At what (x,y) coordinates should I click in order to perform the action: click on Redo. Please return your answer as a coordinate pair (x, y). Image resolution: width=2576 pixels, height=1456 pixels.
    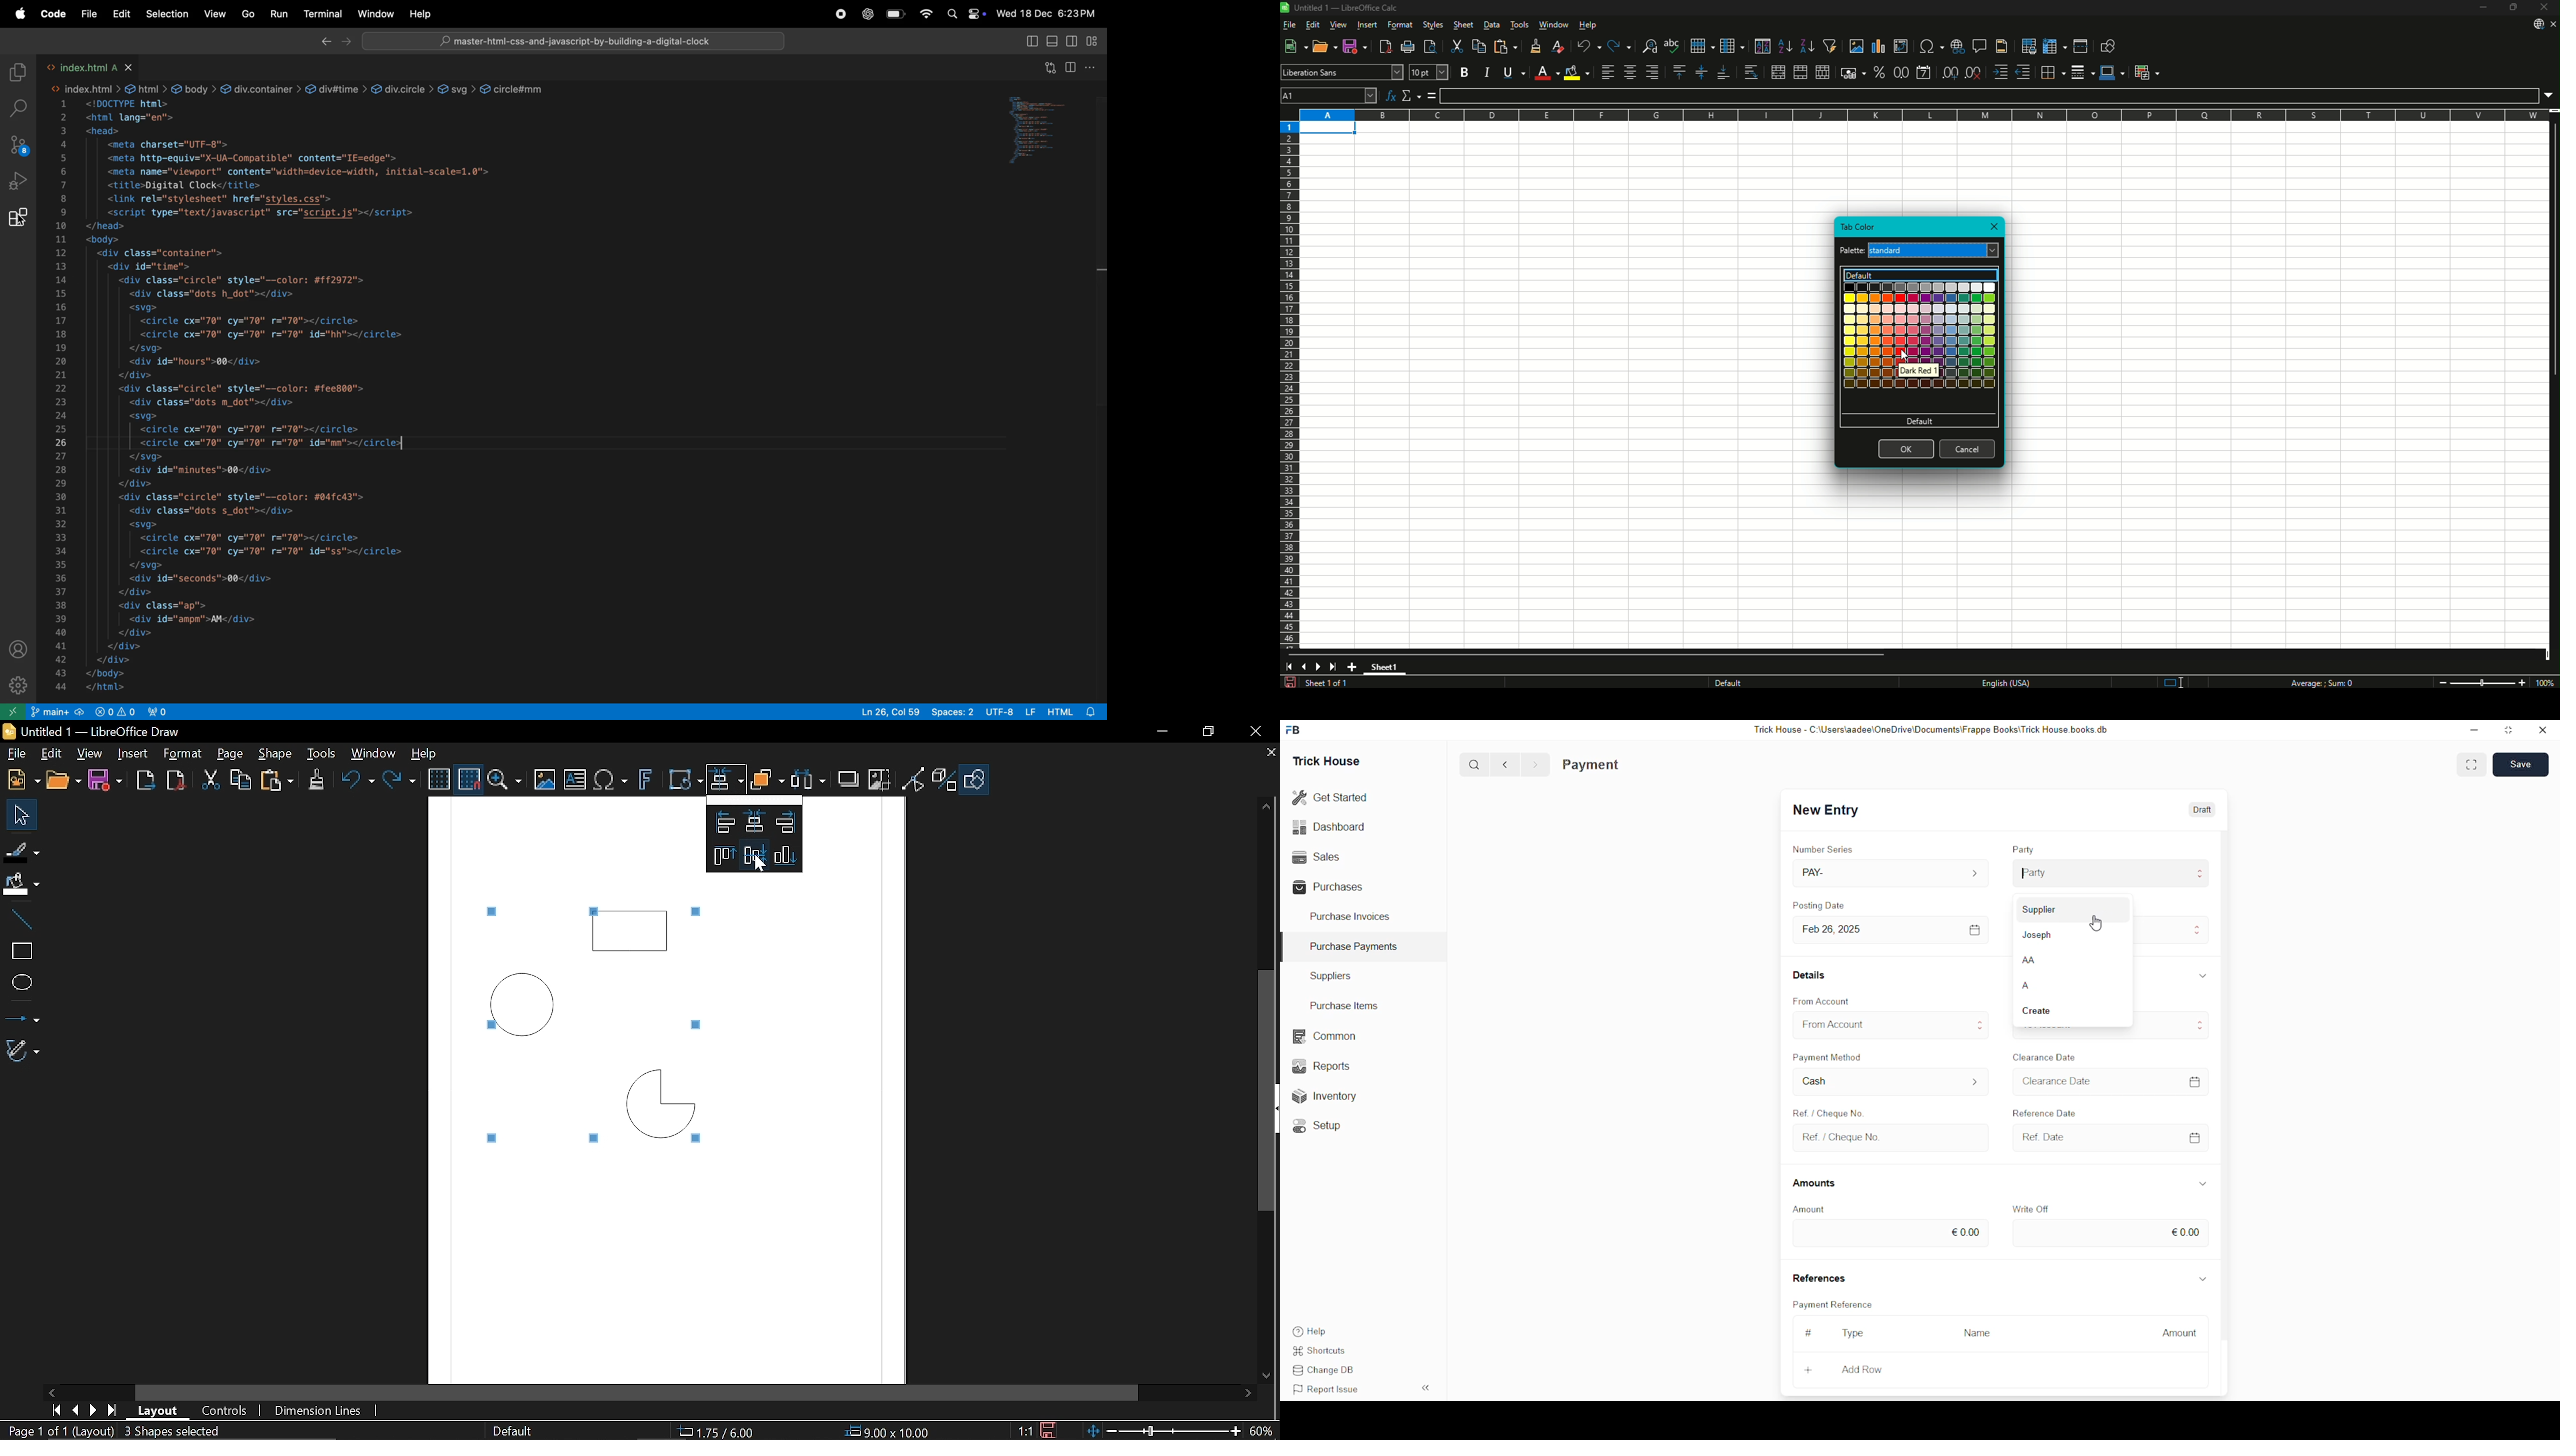
    Looking at the image, I should click on (400, 781).